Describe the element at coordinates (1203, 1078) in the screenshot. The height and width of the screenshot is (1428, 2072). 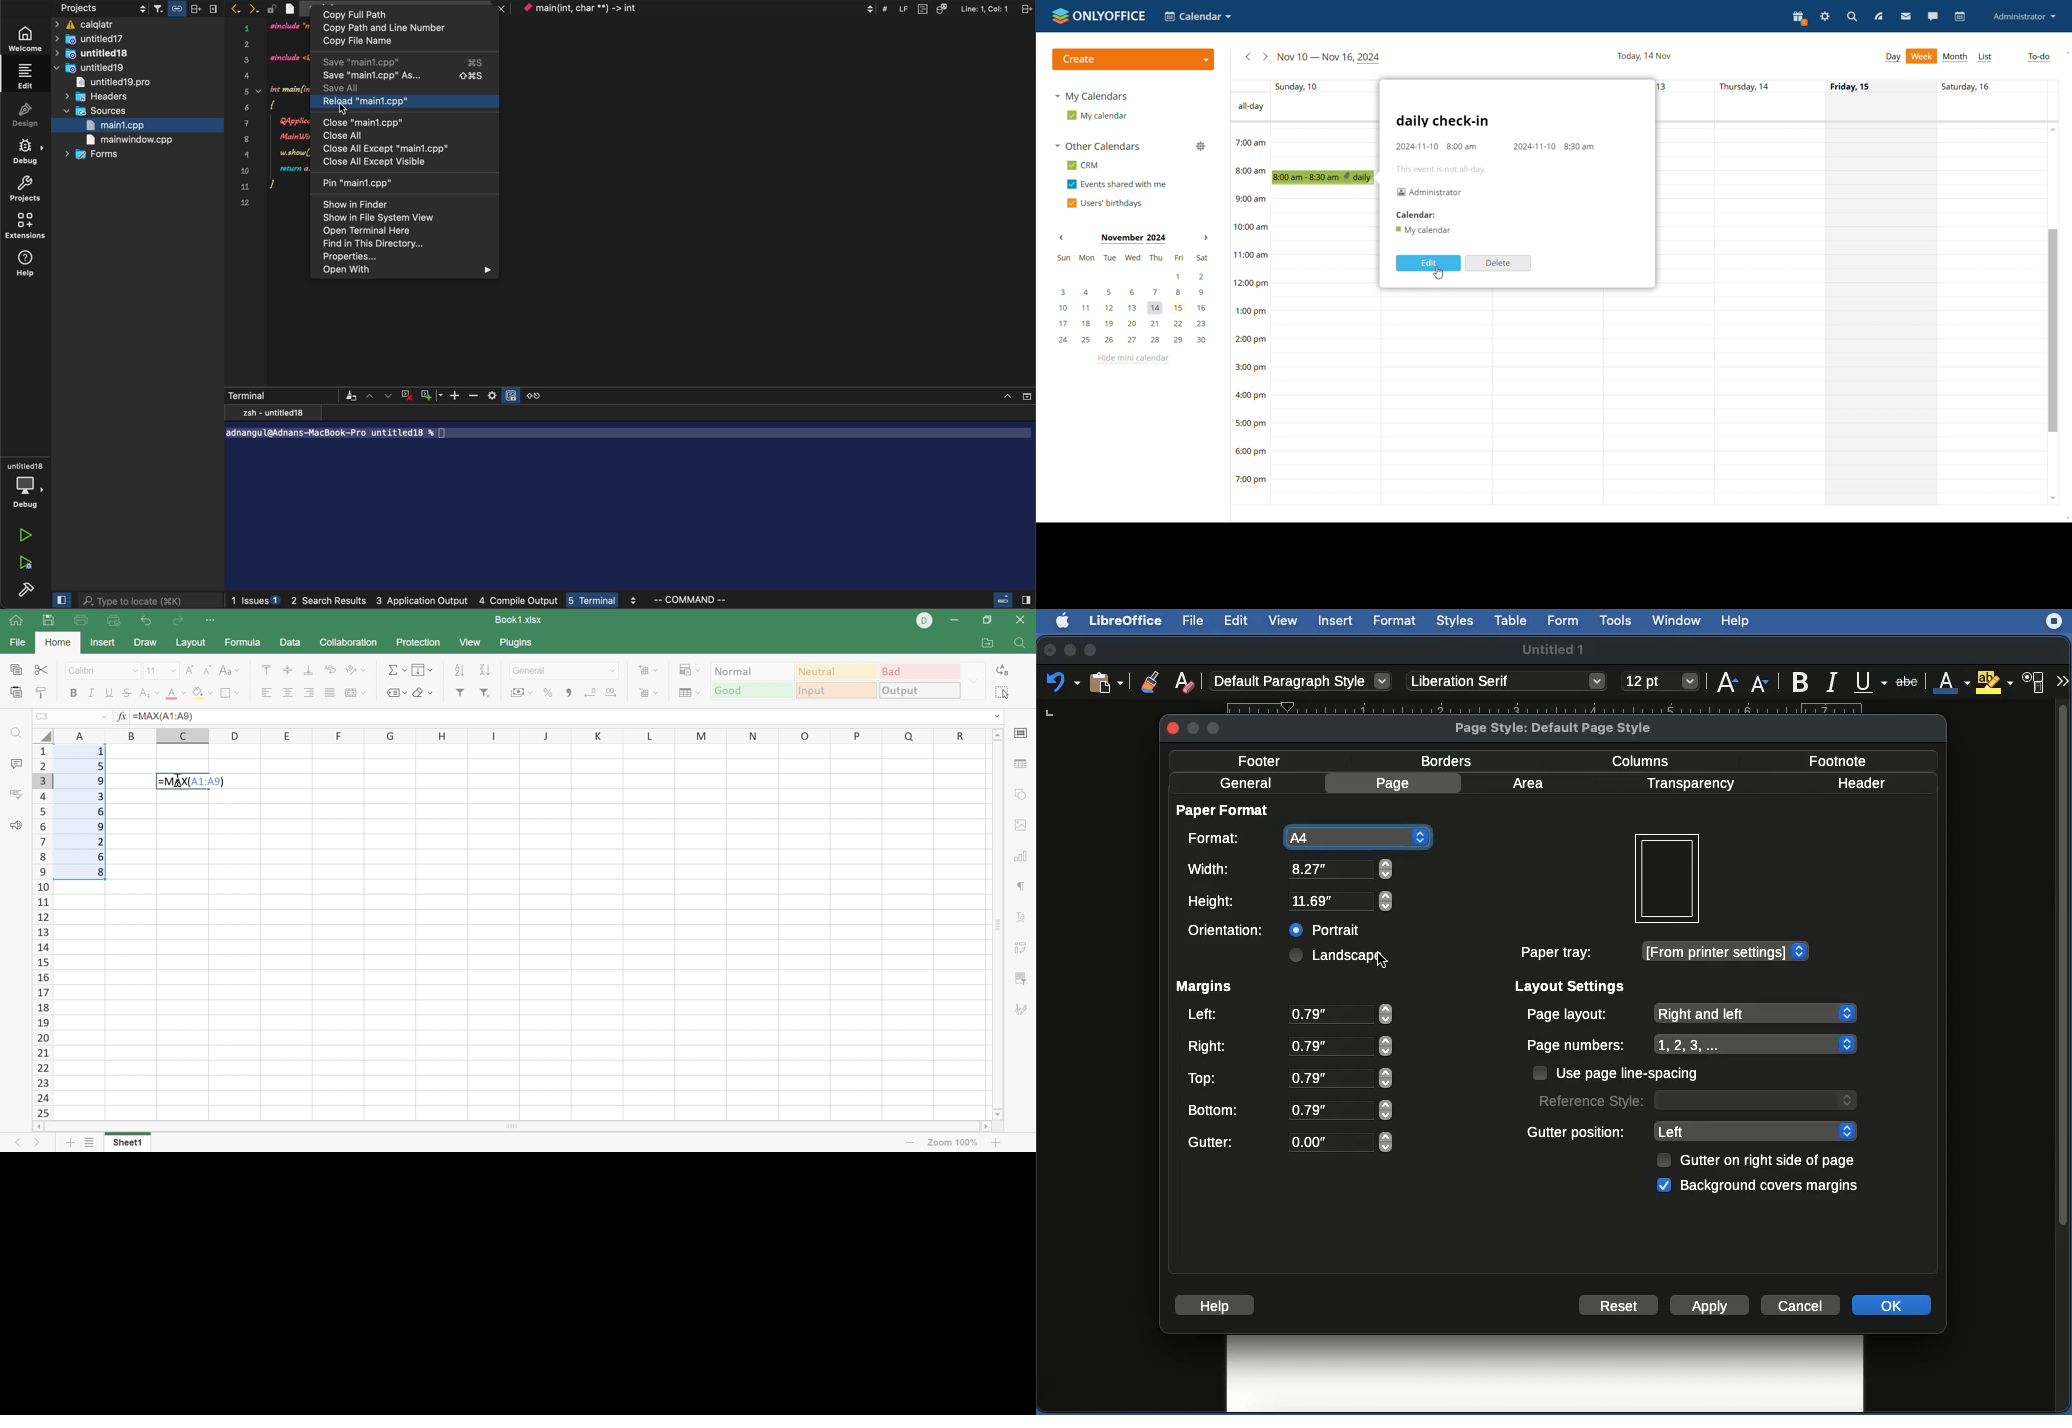
I see `Top` at that location.